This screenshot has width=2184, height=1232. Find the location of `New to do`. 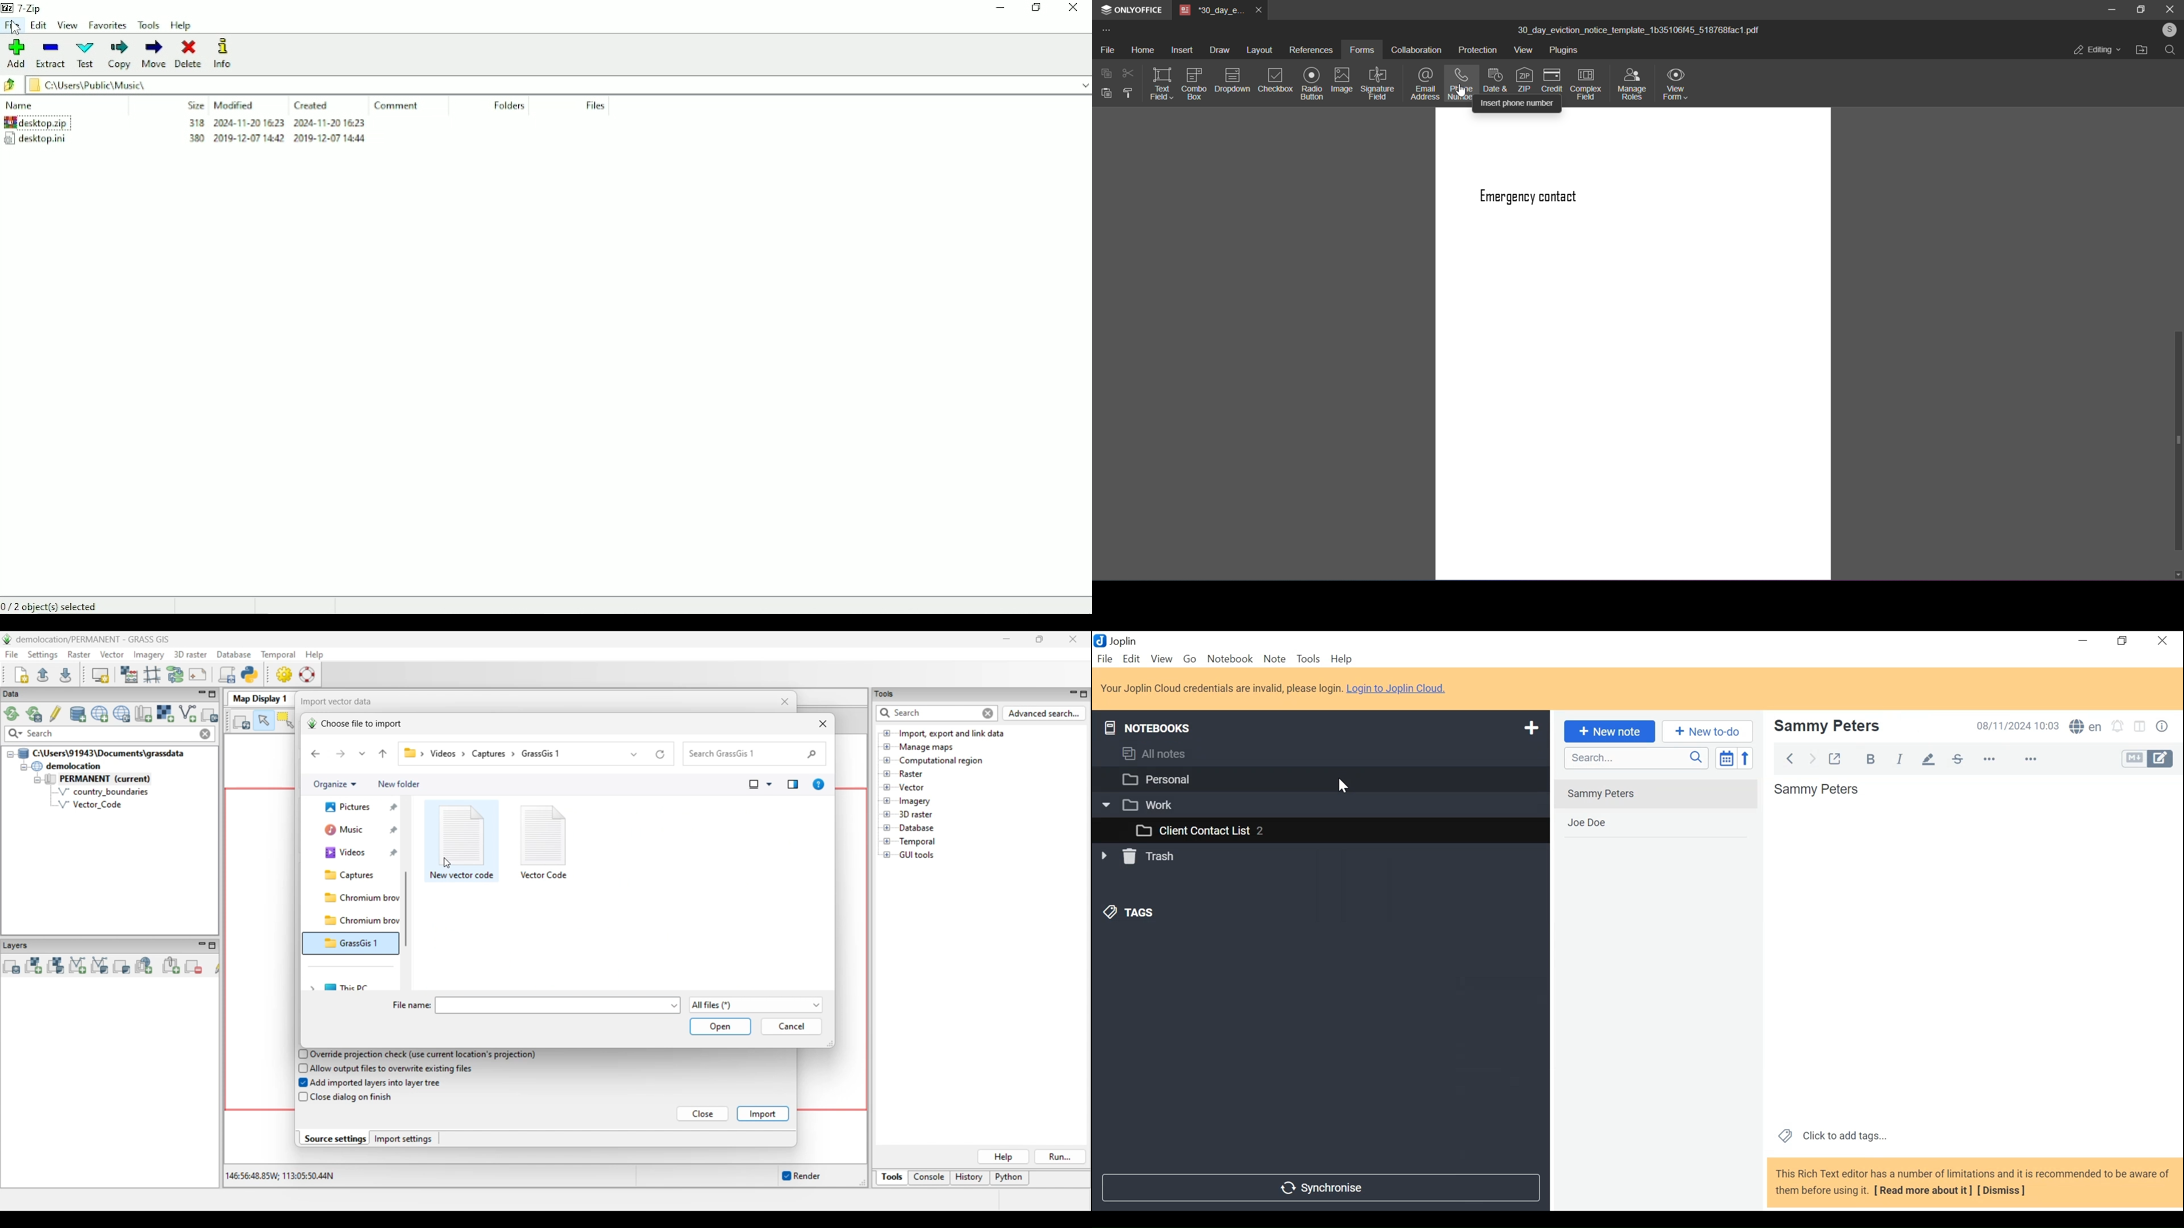

New to do is located at coordinates (1705, 732).